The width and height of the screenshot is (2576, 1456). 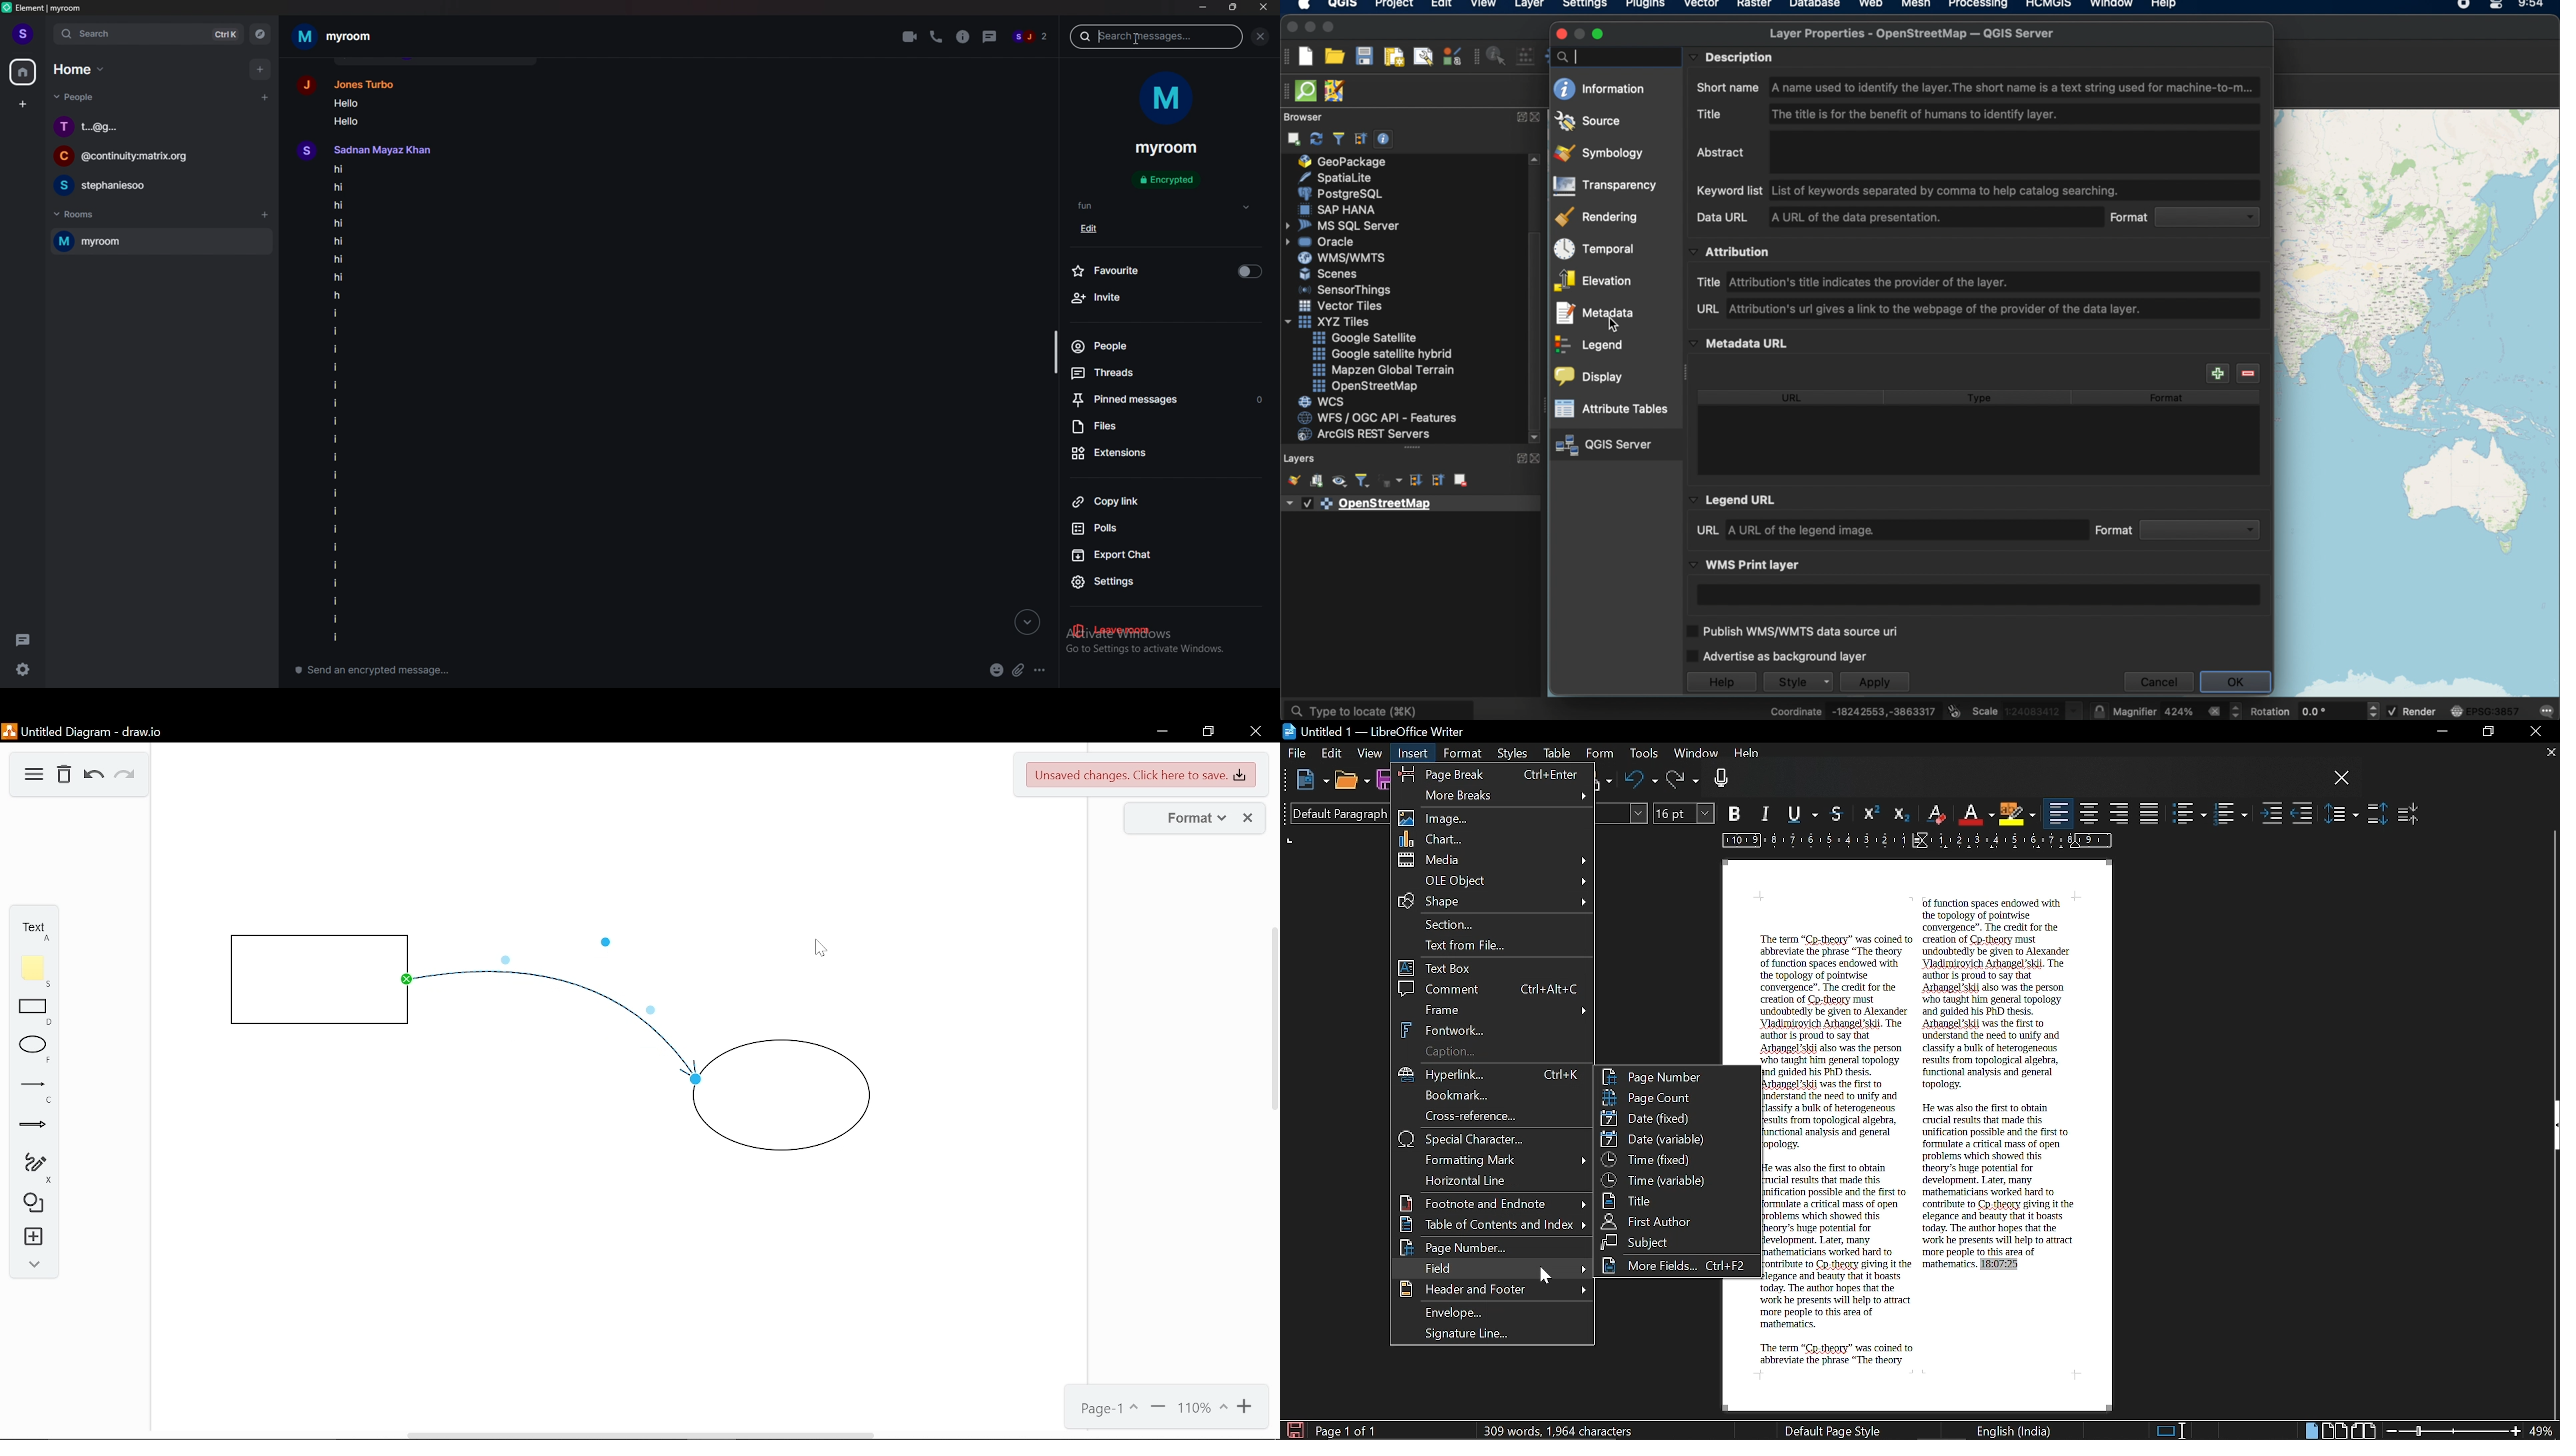 What do you see at coordinates (2454, 1431) in the screenshot?
I see `Zoom change` at bounding box center [2454, 1431].